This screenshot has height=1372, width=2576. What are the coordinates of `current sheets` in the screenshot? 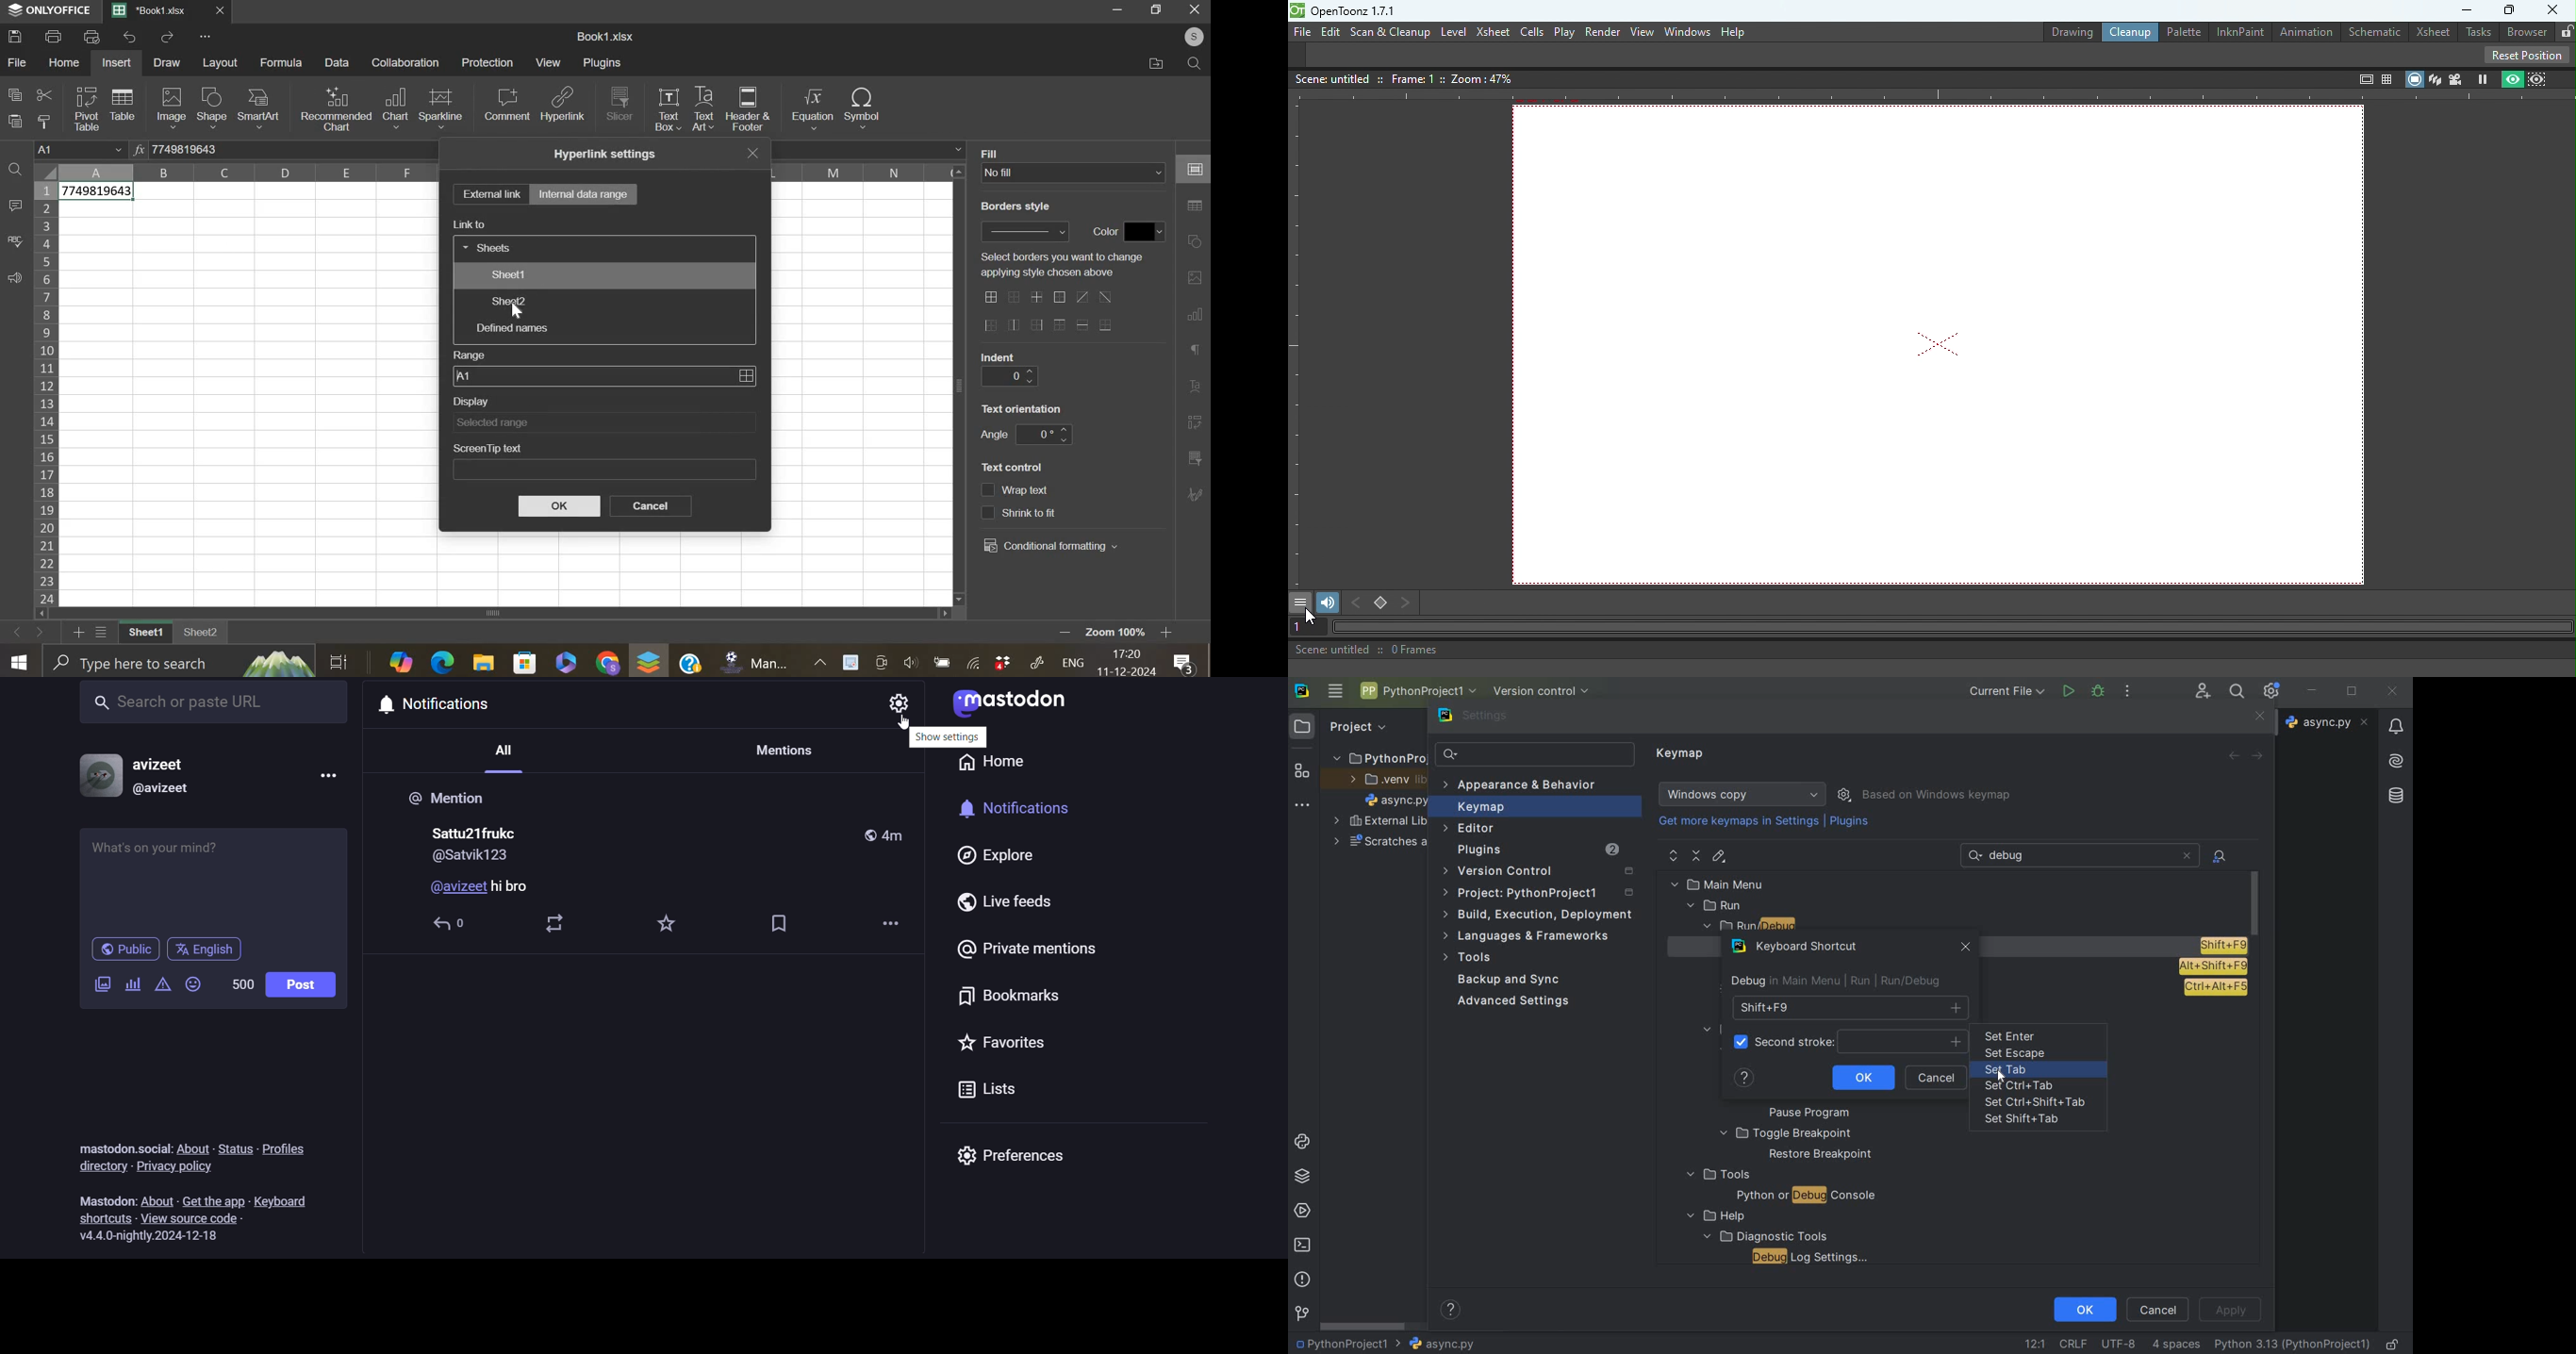 It's located at (155, 11).